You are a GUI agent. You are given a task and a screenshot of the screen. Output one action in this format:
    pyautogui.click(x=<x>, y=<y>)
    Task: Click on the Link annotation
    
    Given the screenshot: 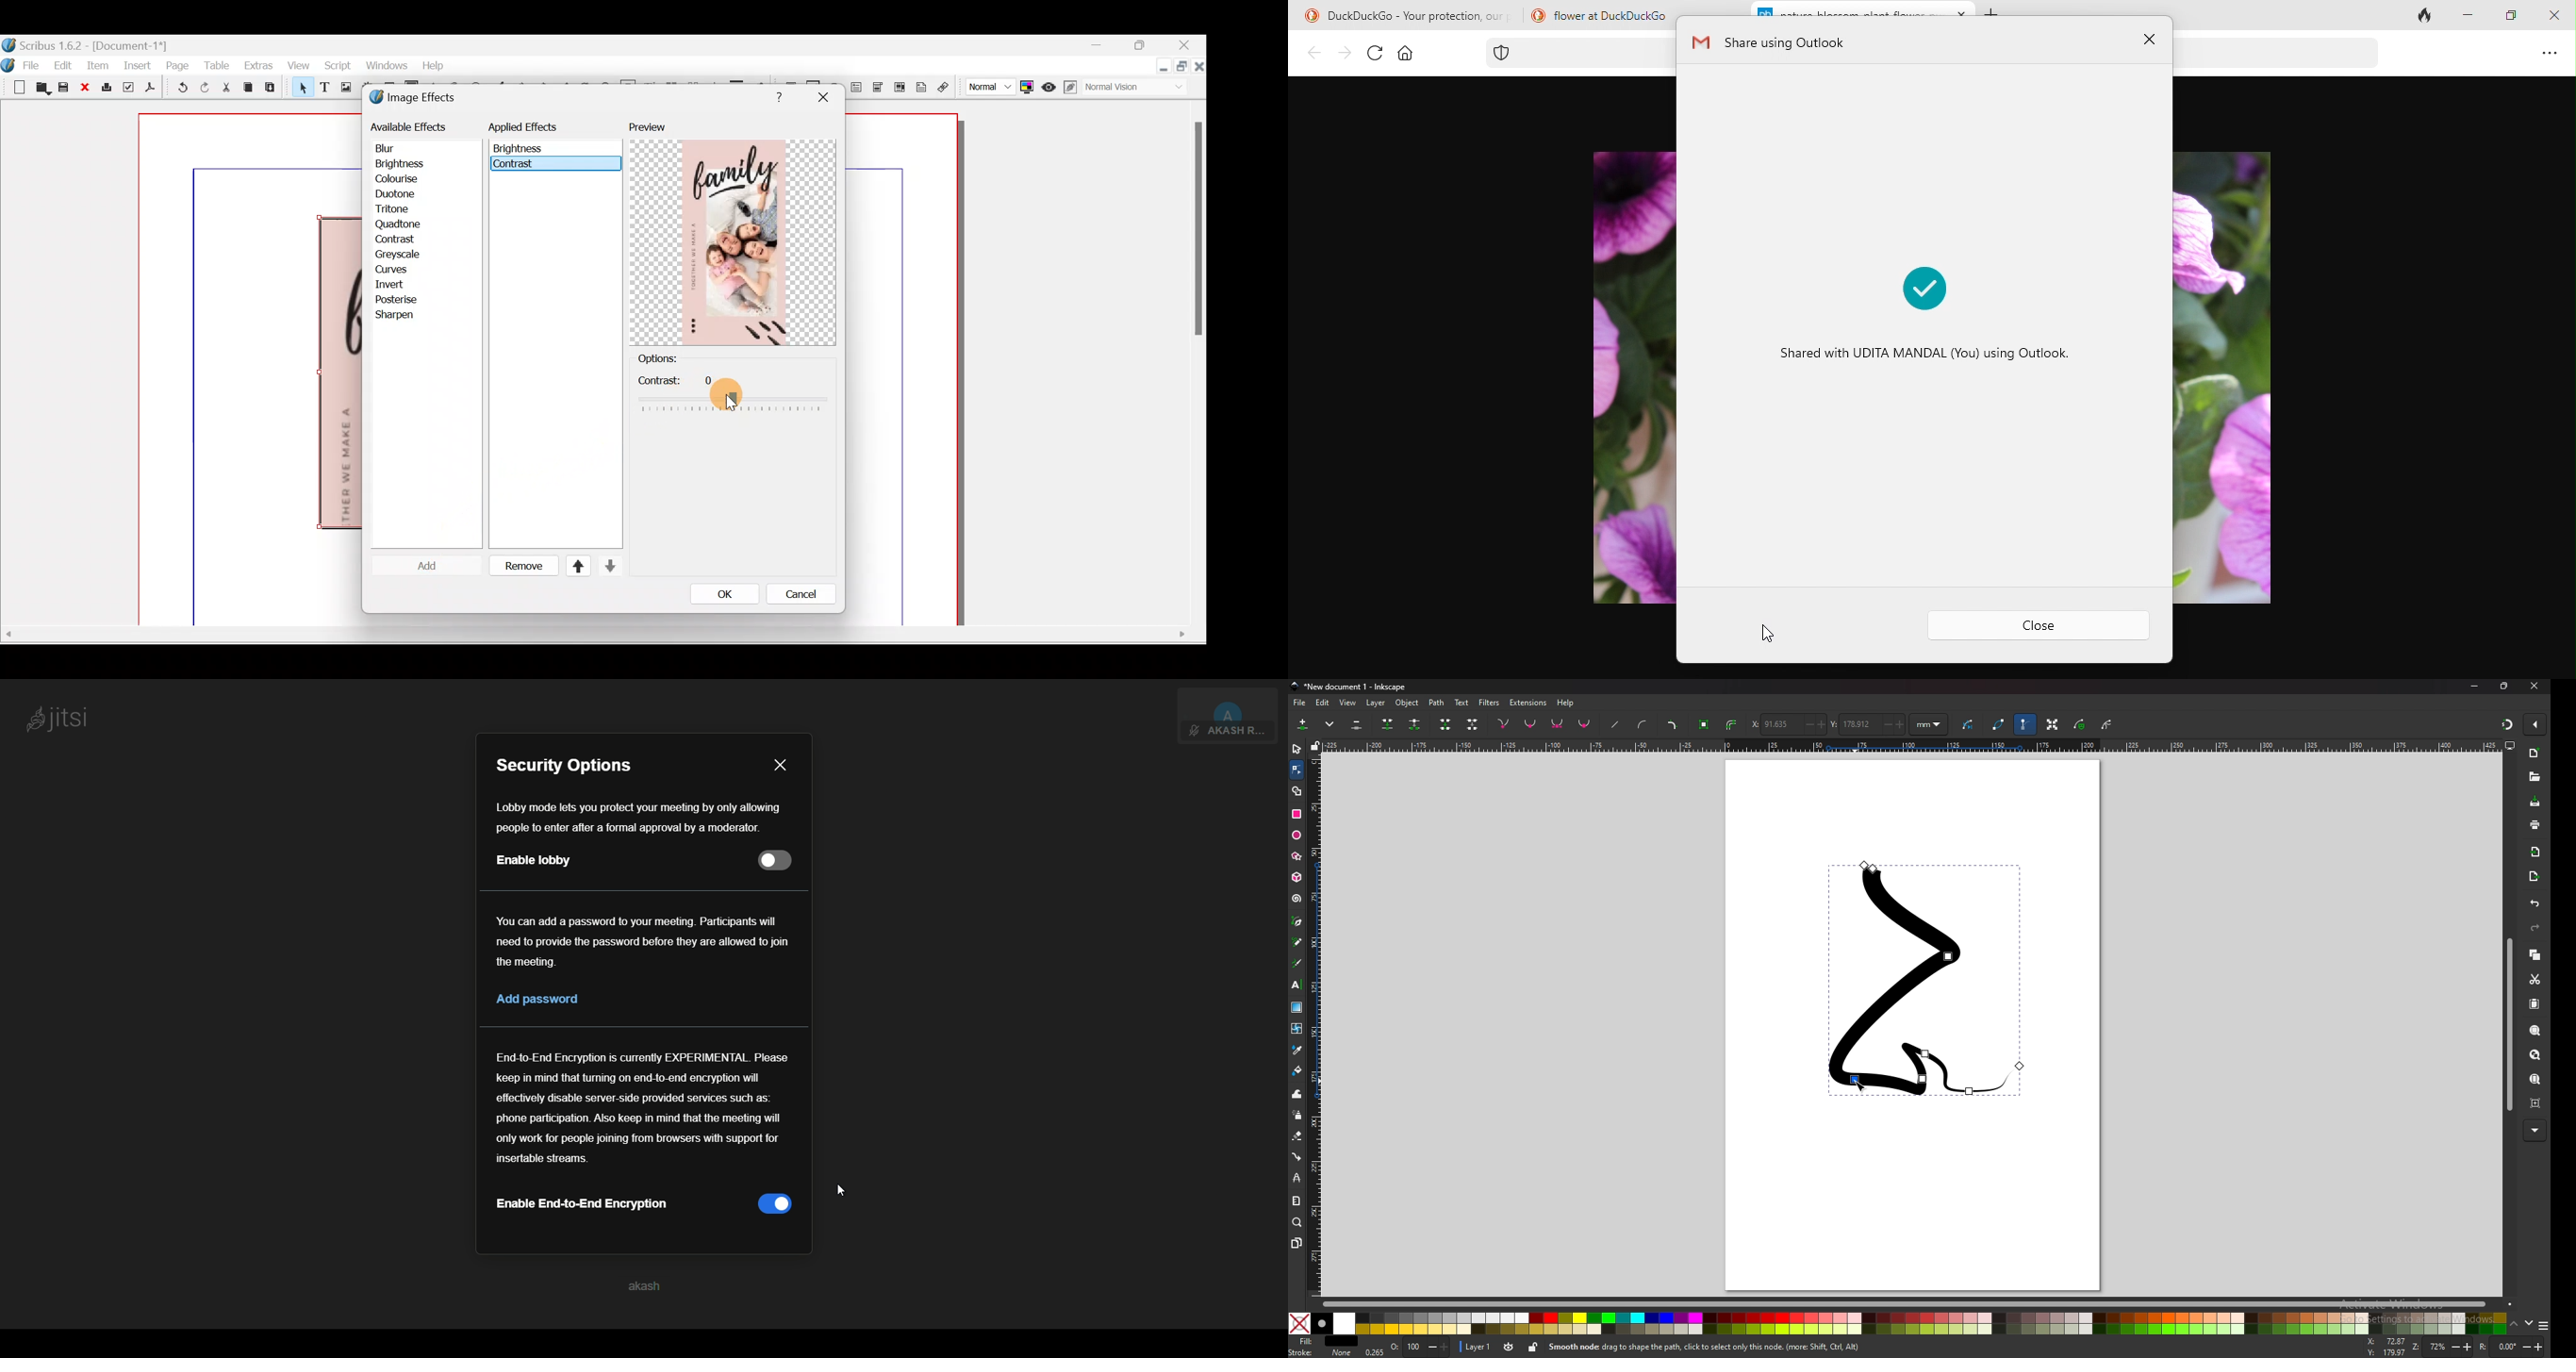 What is the action you would take?
    pyautogui.click(x=945, y=87)
    